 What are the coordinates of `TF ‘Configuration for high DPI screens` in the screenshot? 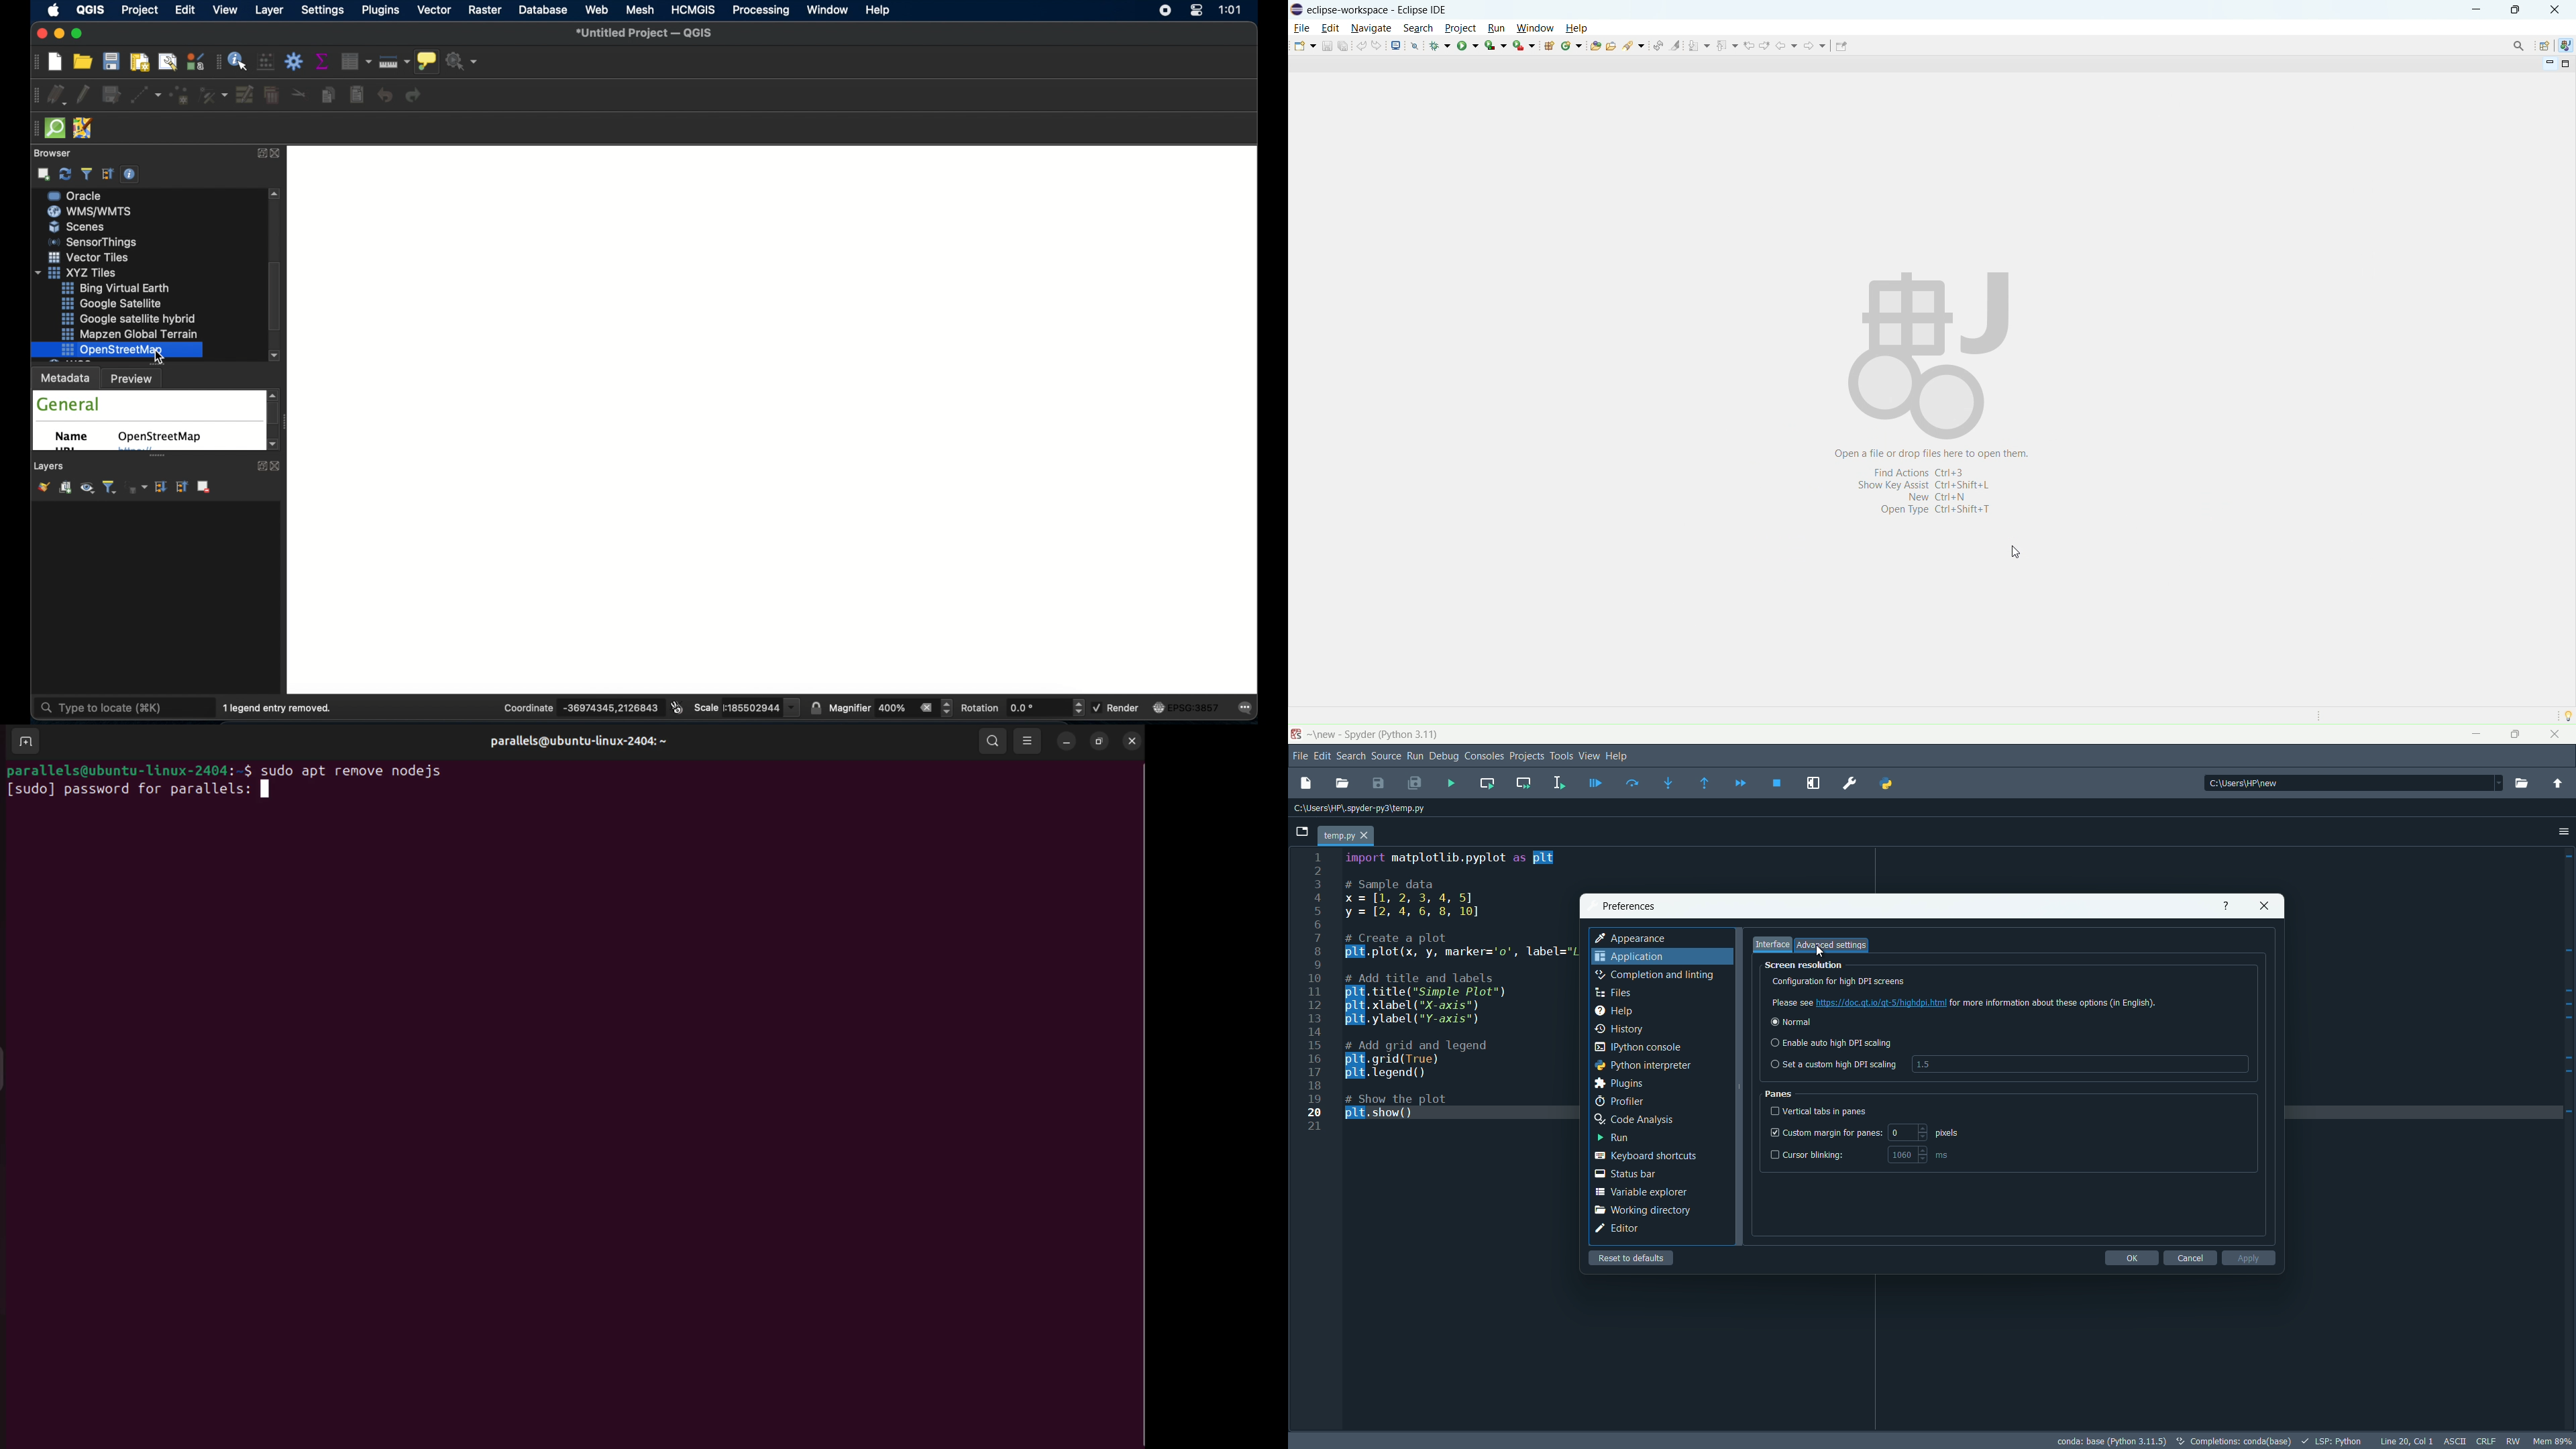 It's located at (1902, 981).